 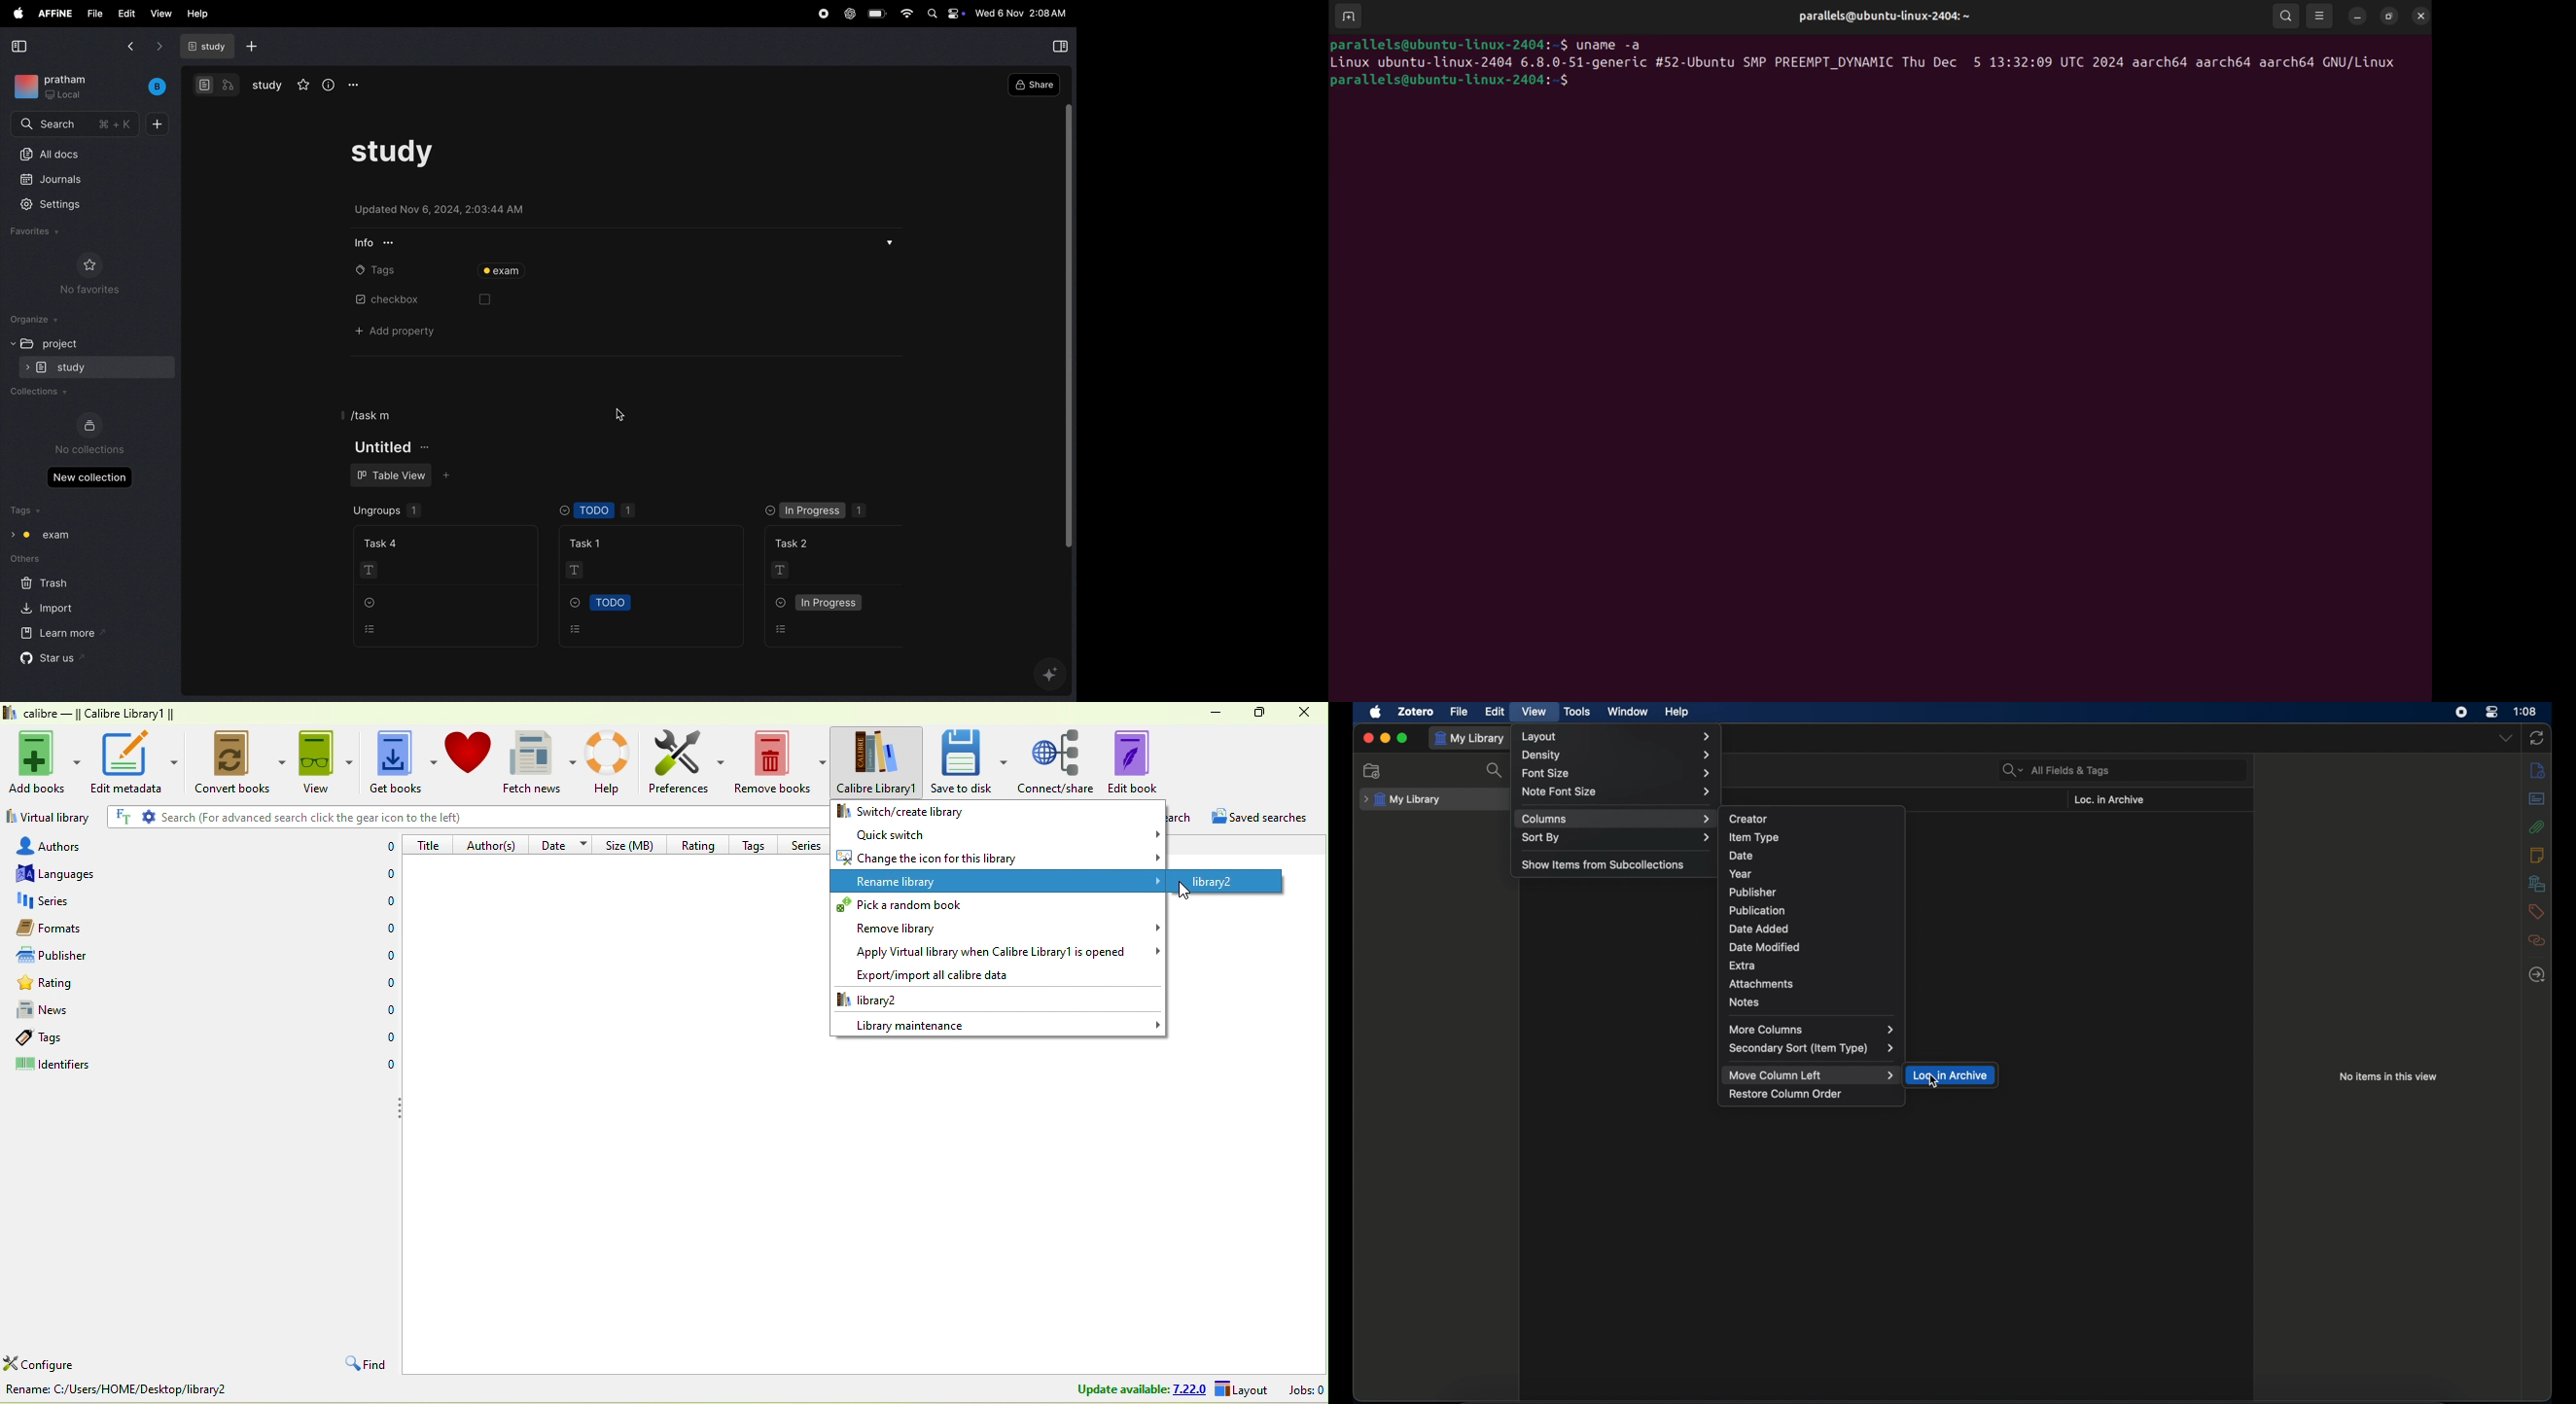 I want to click on toggle, so click(x=1067, y=326).